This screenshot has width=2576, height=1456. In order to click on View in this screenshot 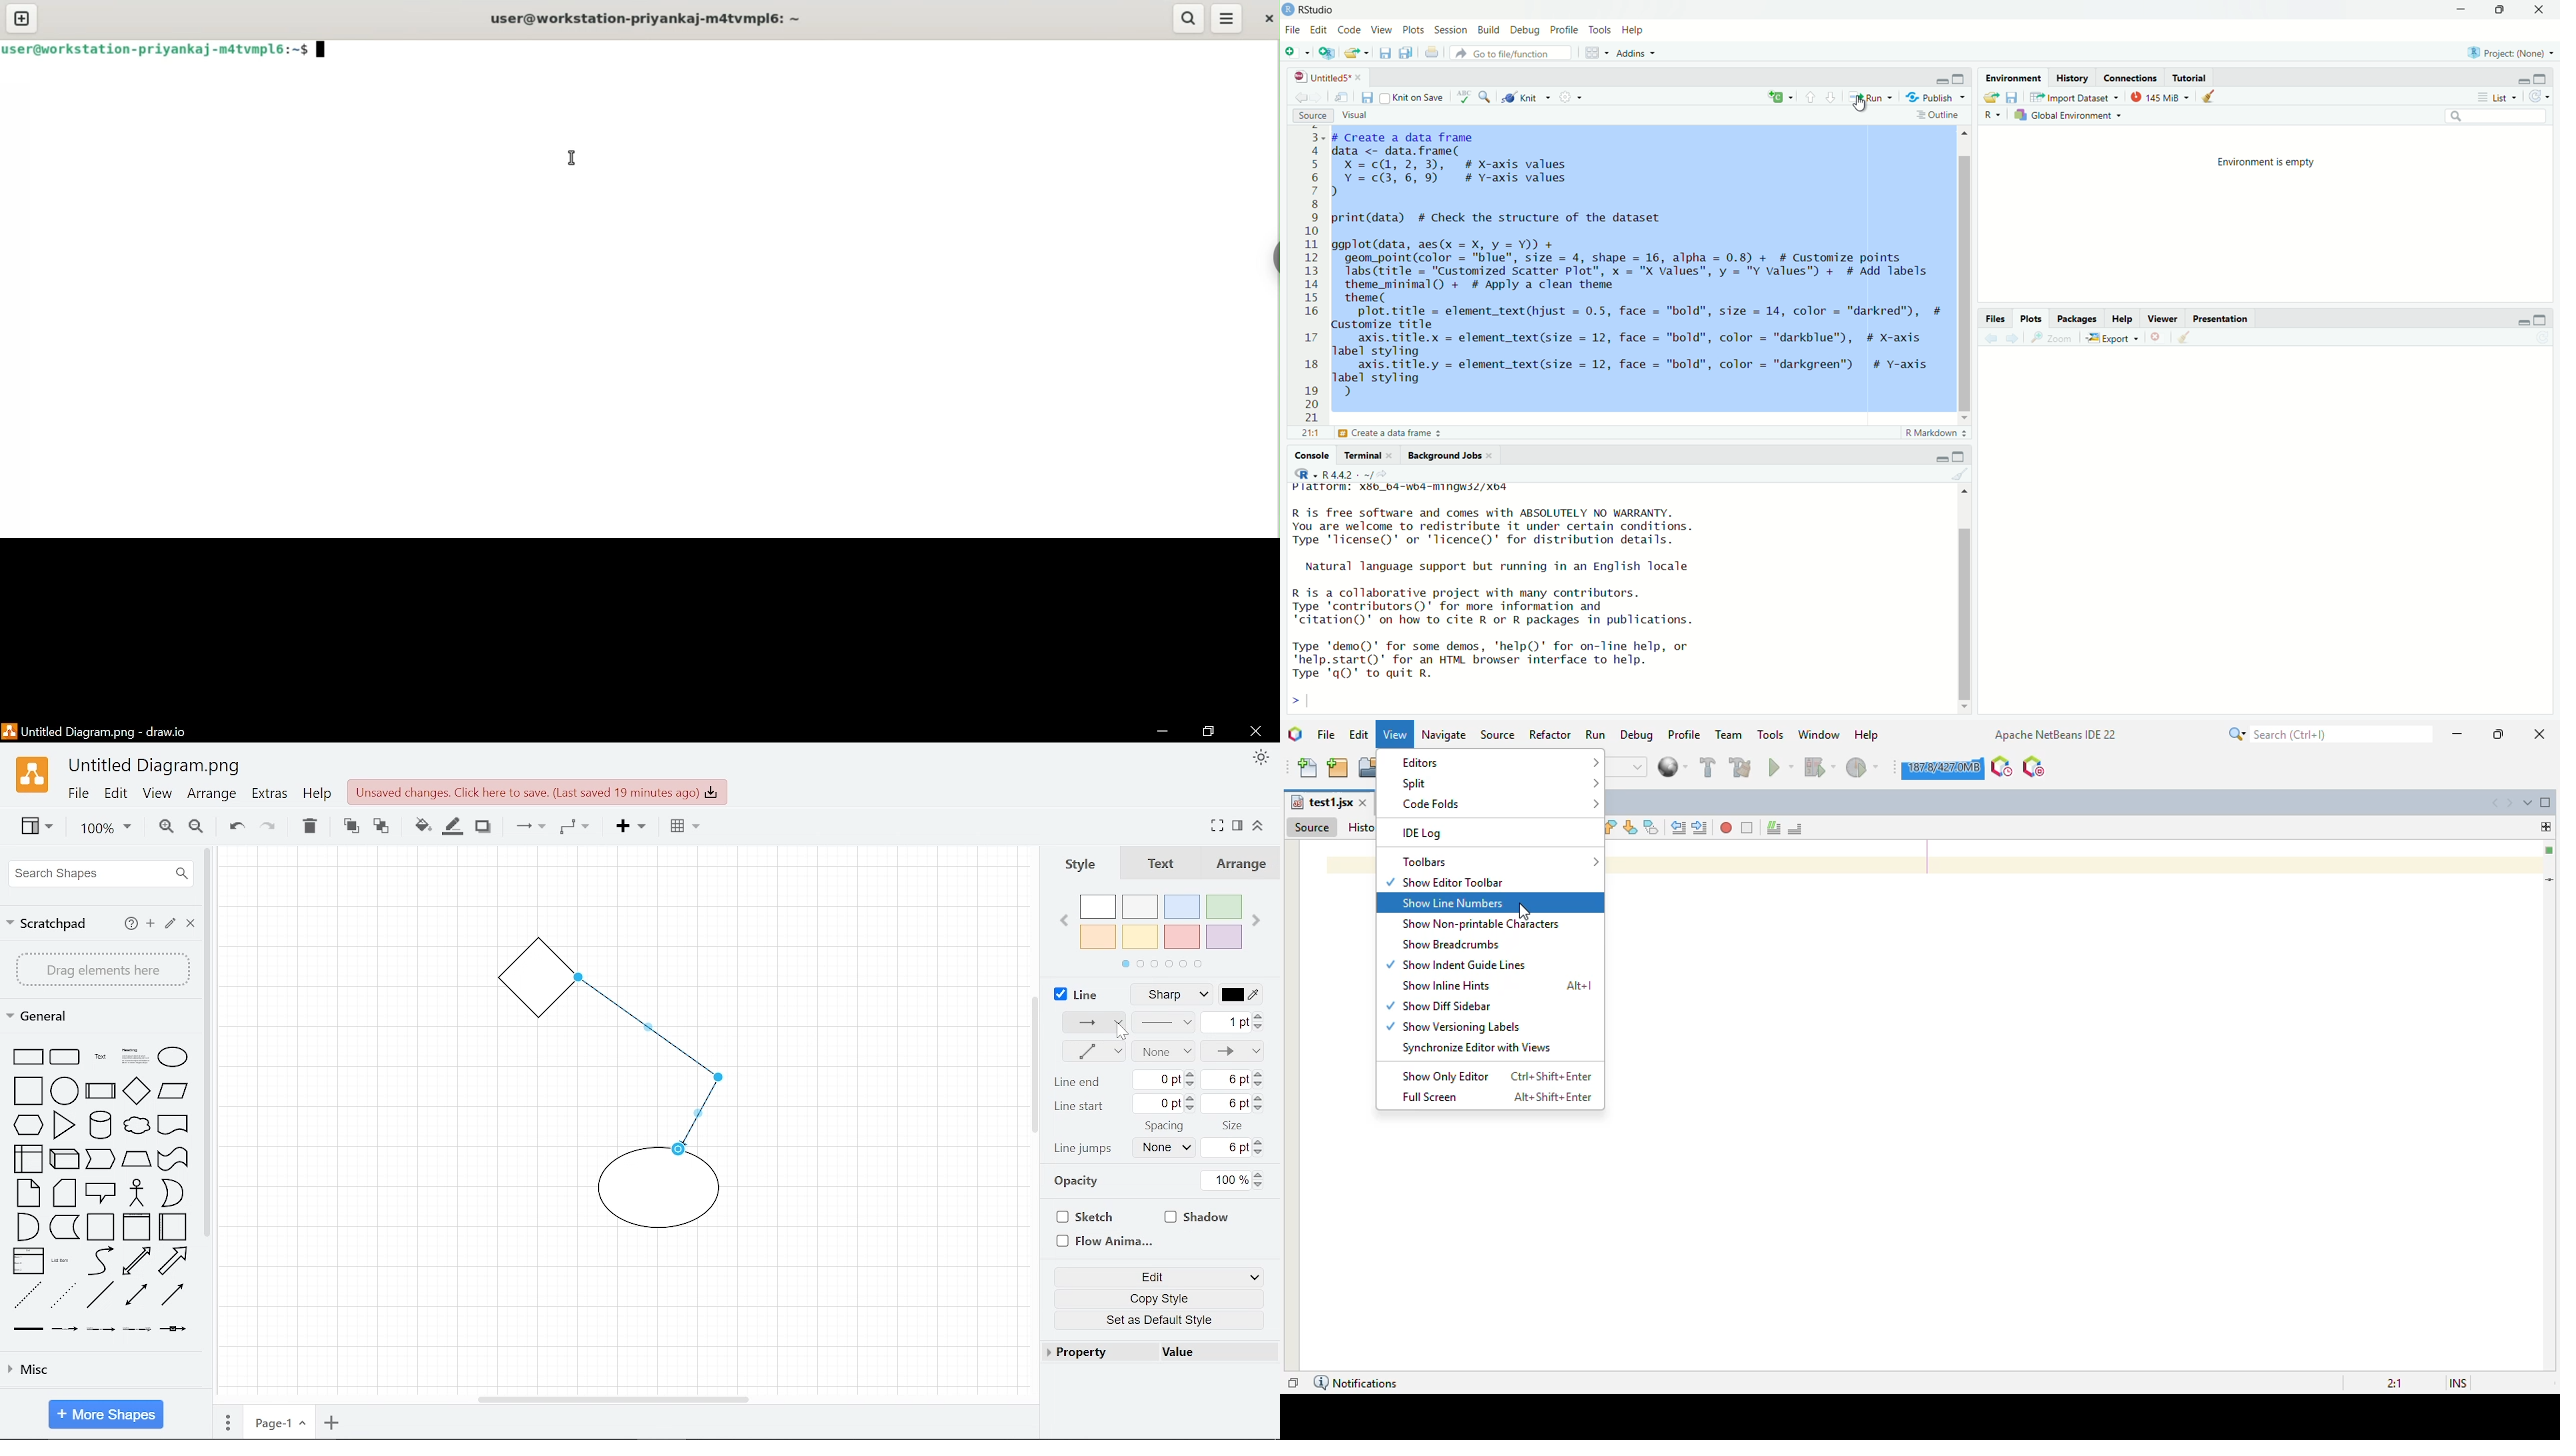, I will do `click(156, 796)`.